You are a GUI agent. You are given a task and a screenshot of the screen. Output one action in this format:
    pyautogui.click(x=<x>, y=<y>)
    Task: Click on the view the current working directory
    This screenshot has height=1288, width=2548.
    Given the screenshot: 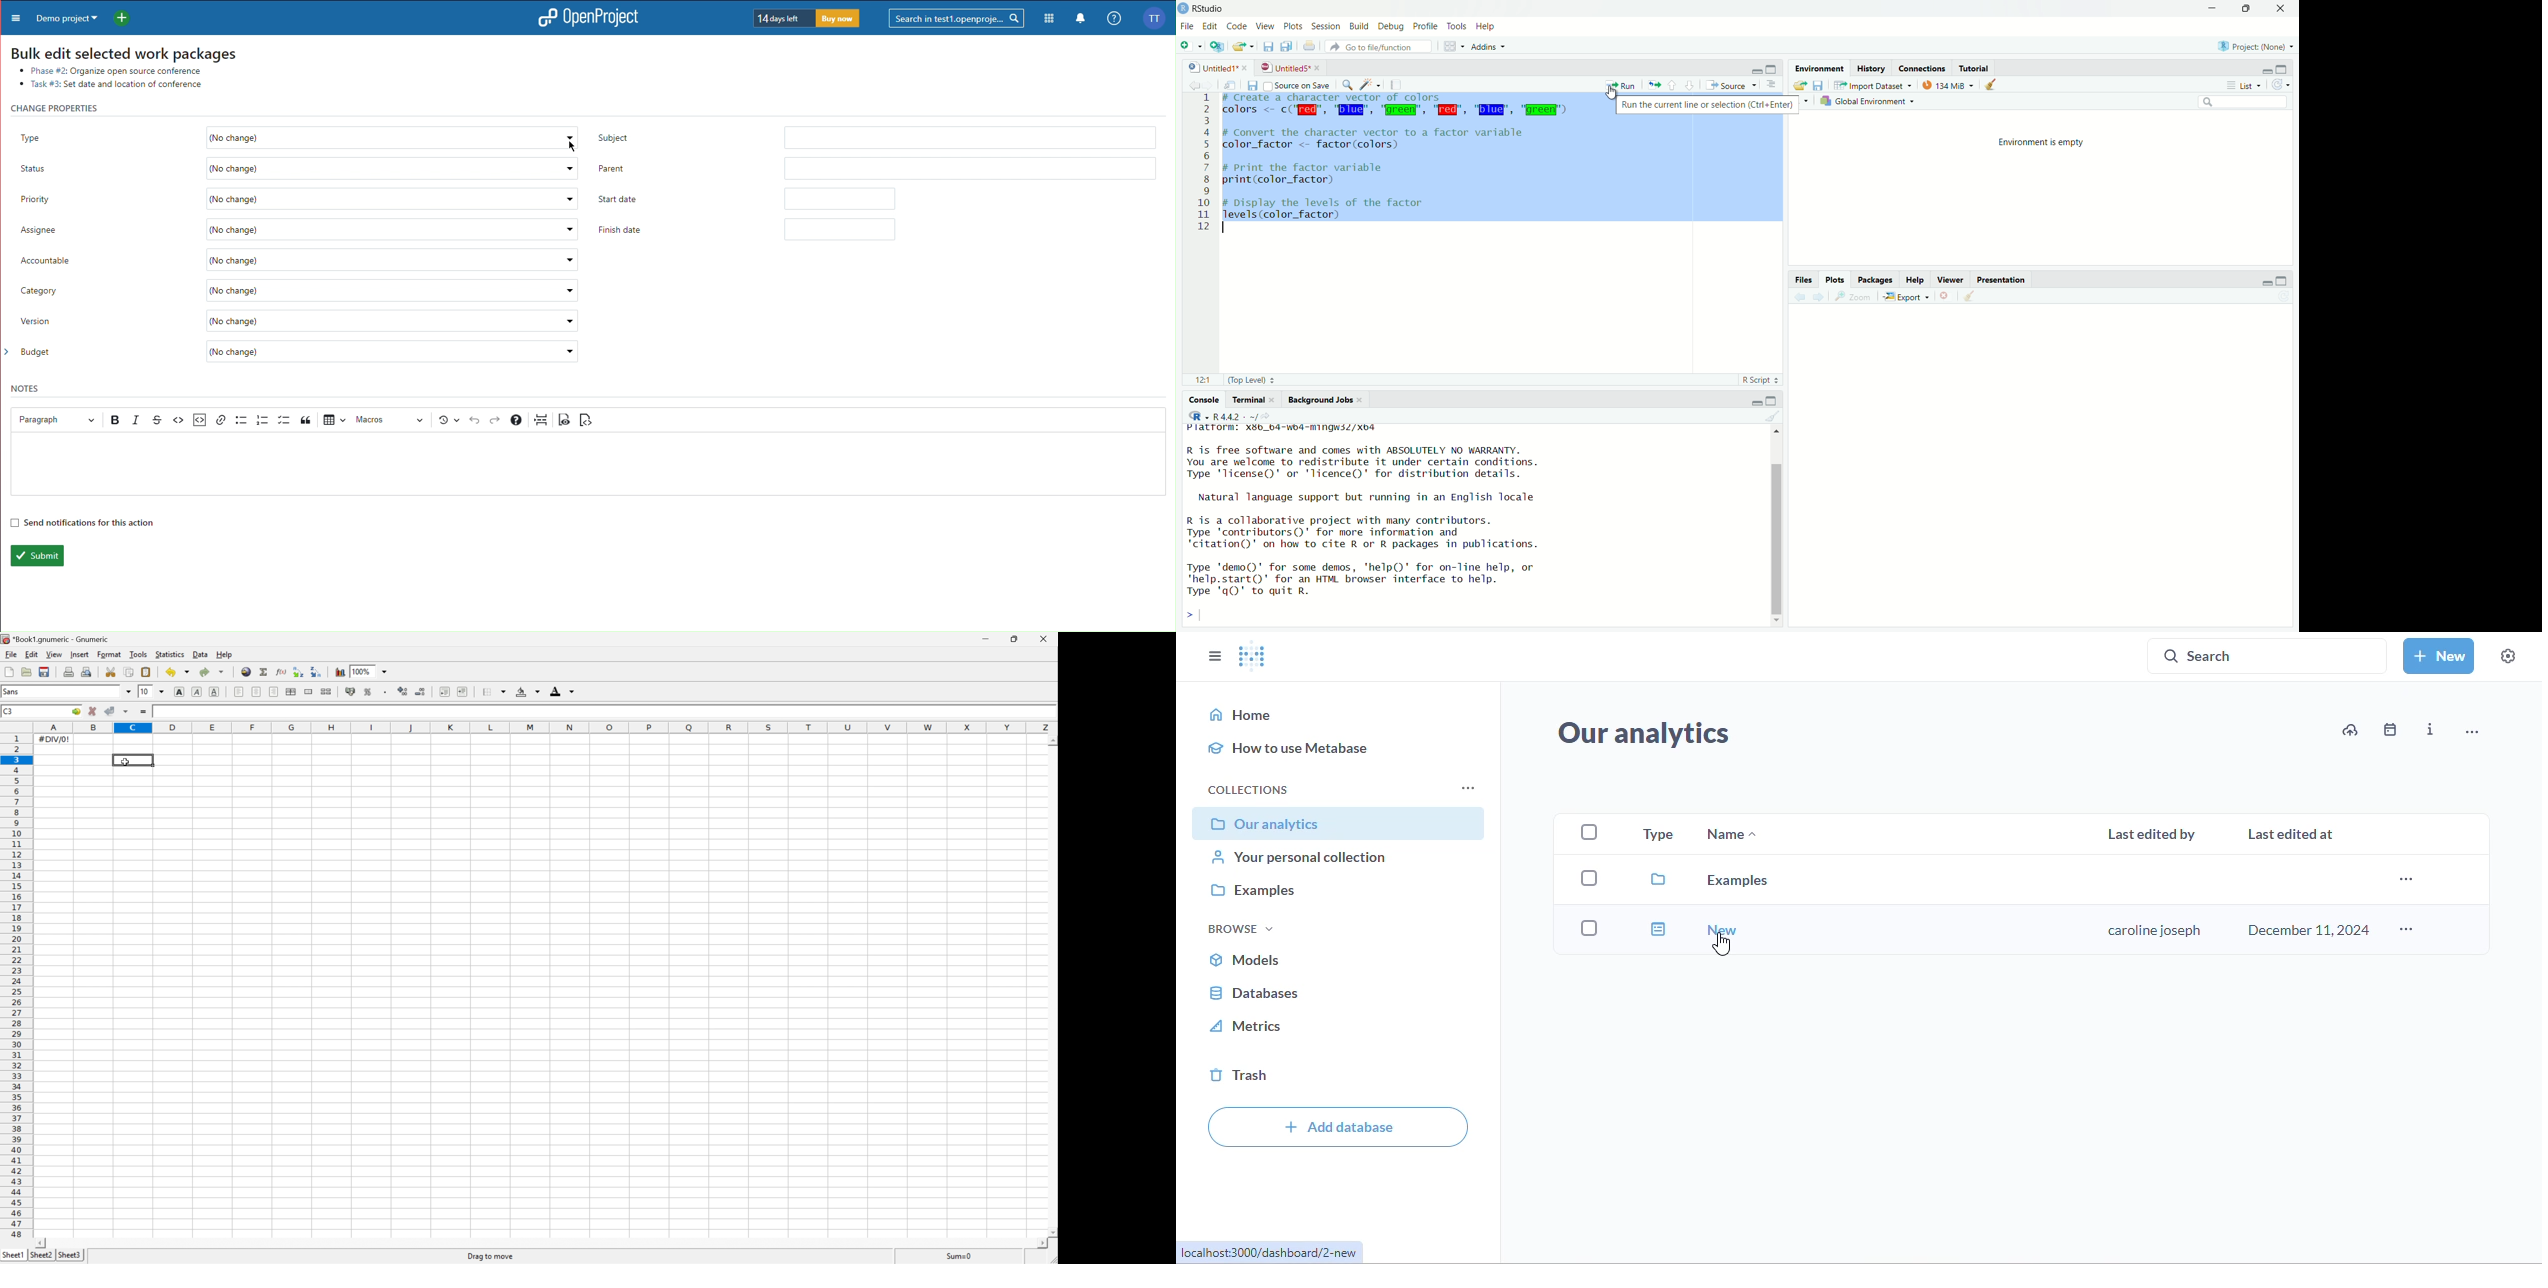 What is the action you would take?
    pyautogui.click(x=1271, y=418)
    